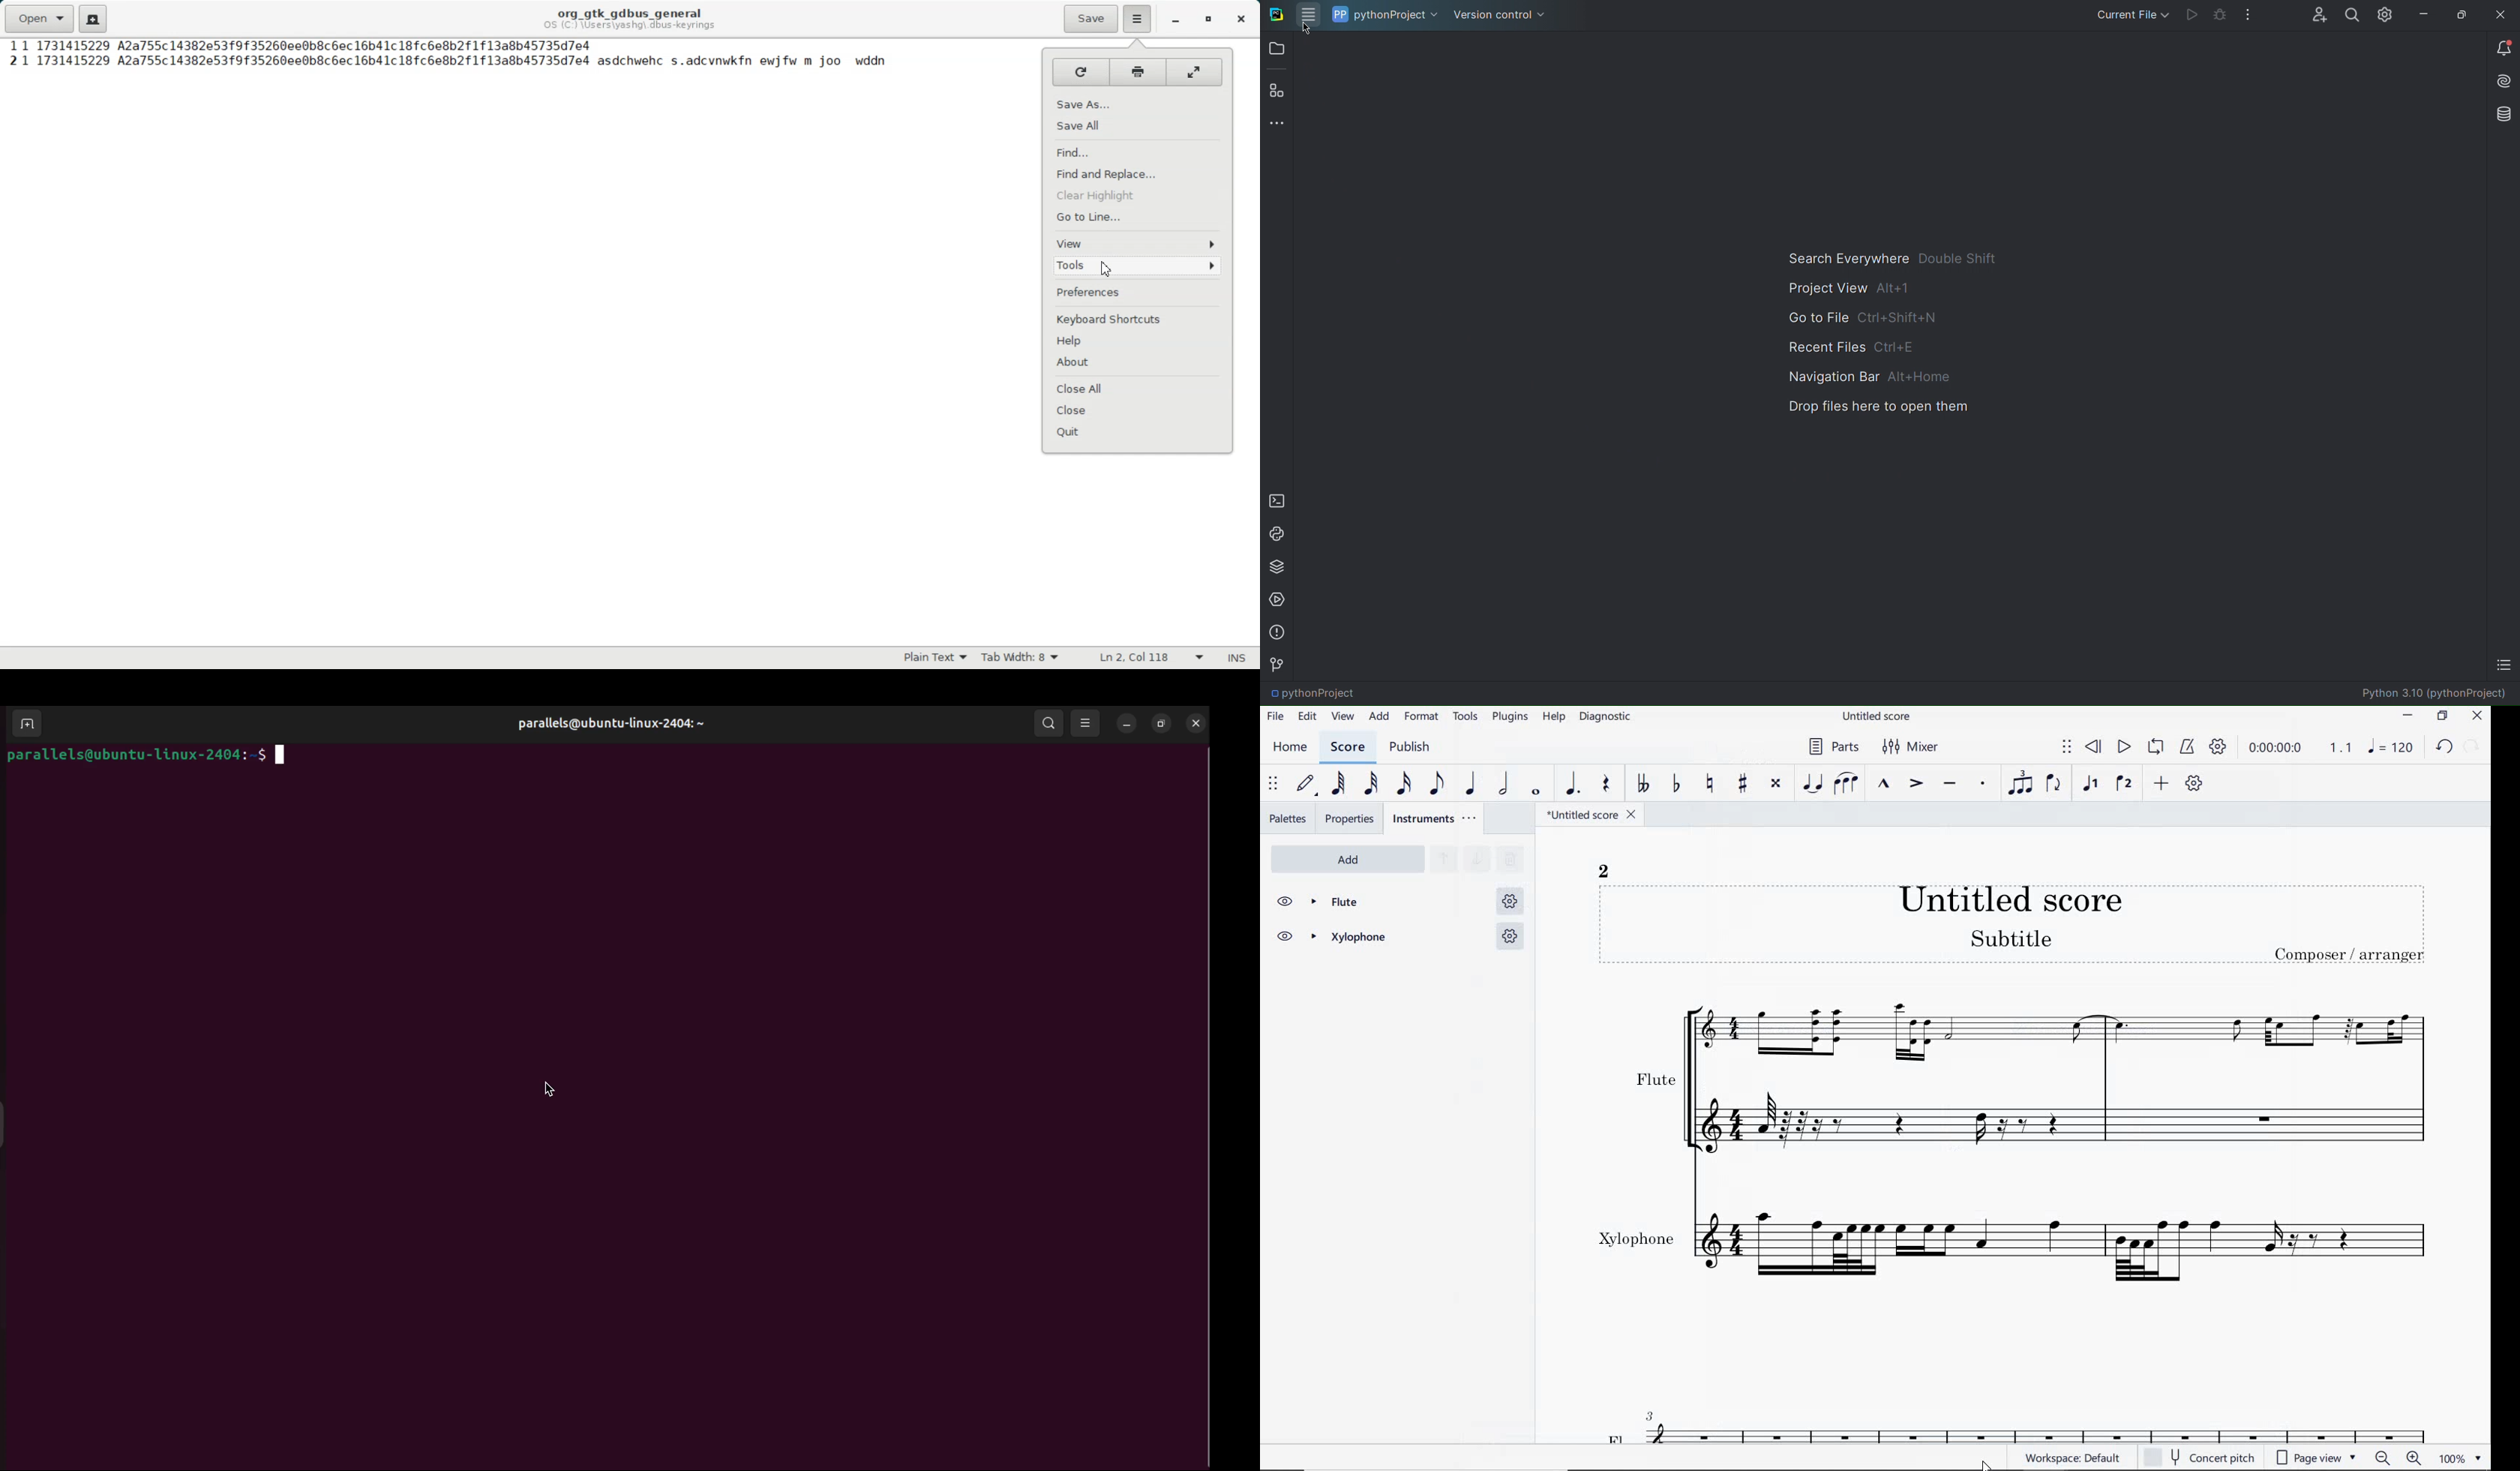 This screenshot has width=2520, height=1484. What do you see at coordinates (2218, 748) in the screenshot?
I see `PLAYBACK SETTINGS` at bounding box center [2218, 748].